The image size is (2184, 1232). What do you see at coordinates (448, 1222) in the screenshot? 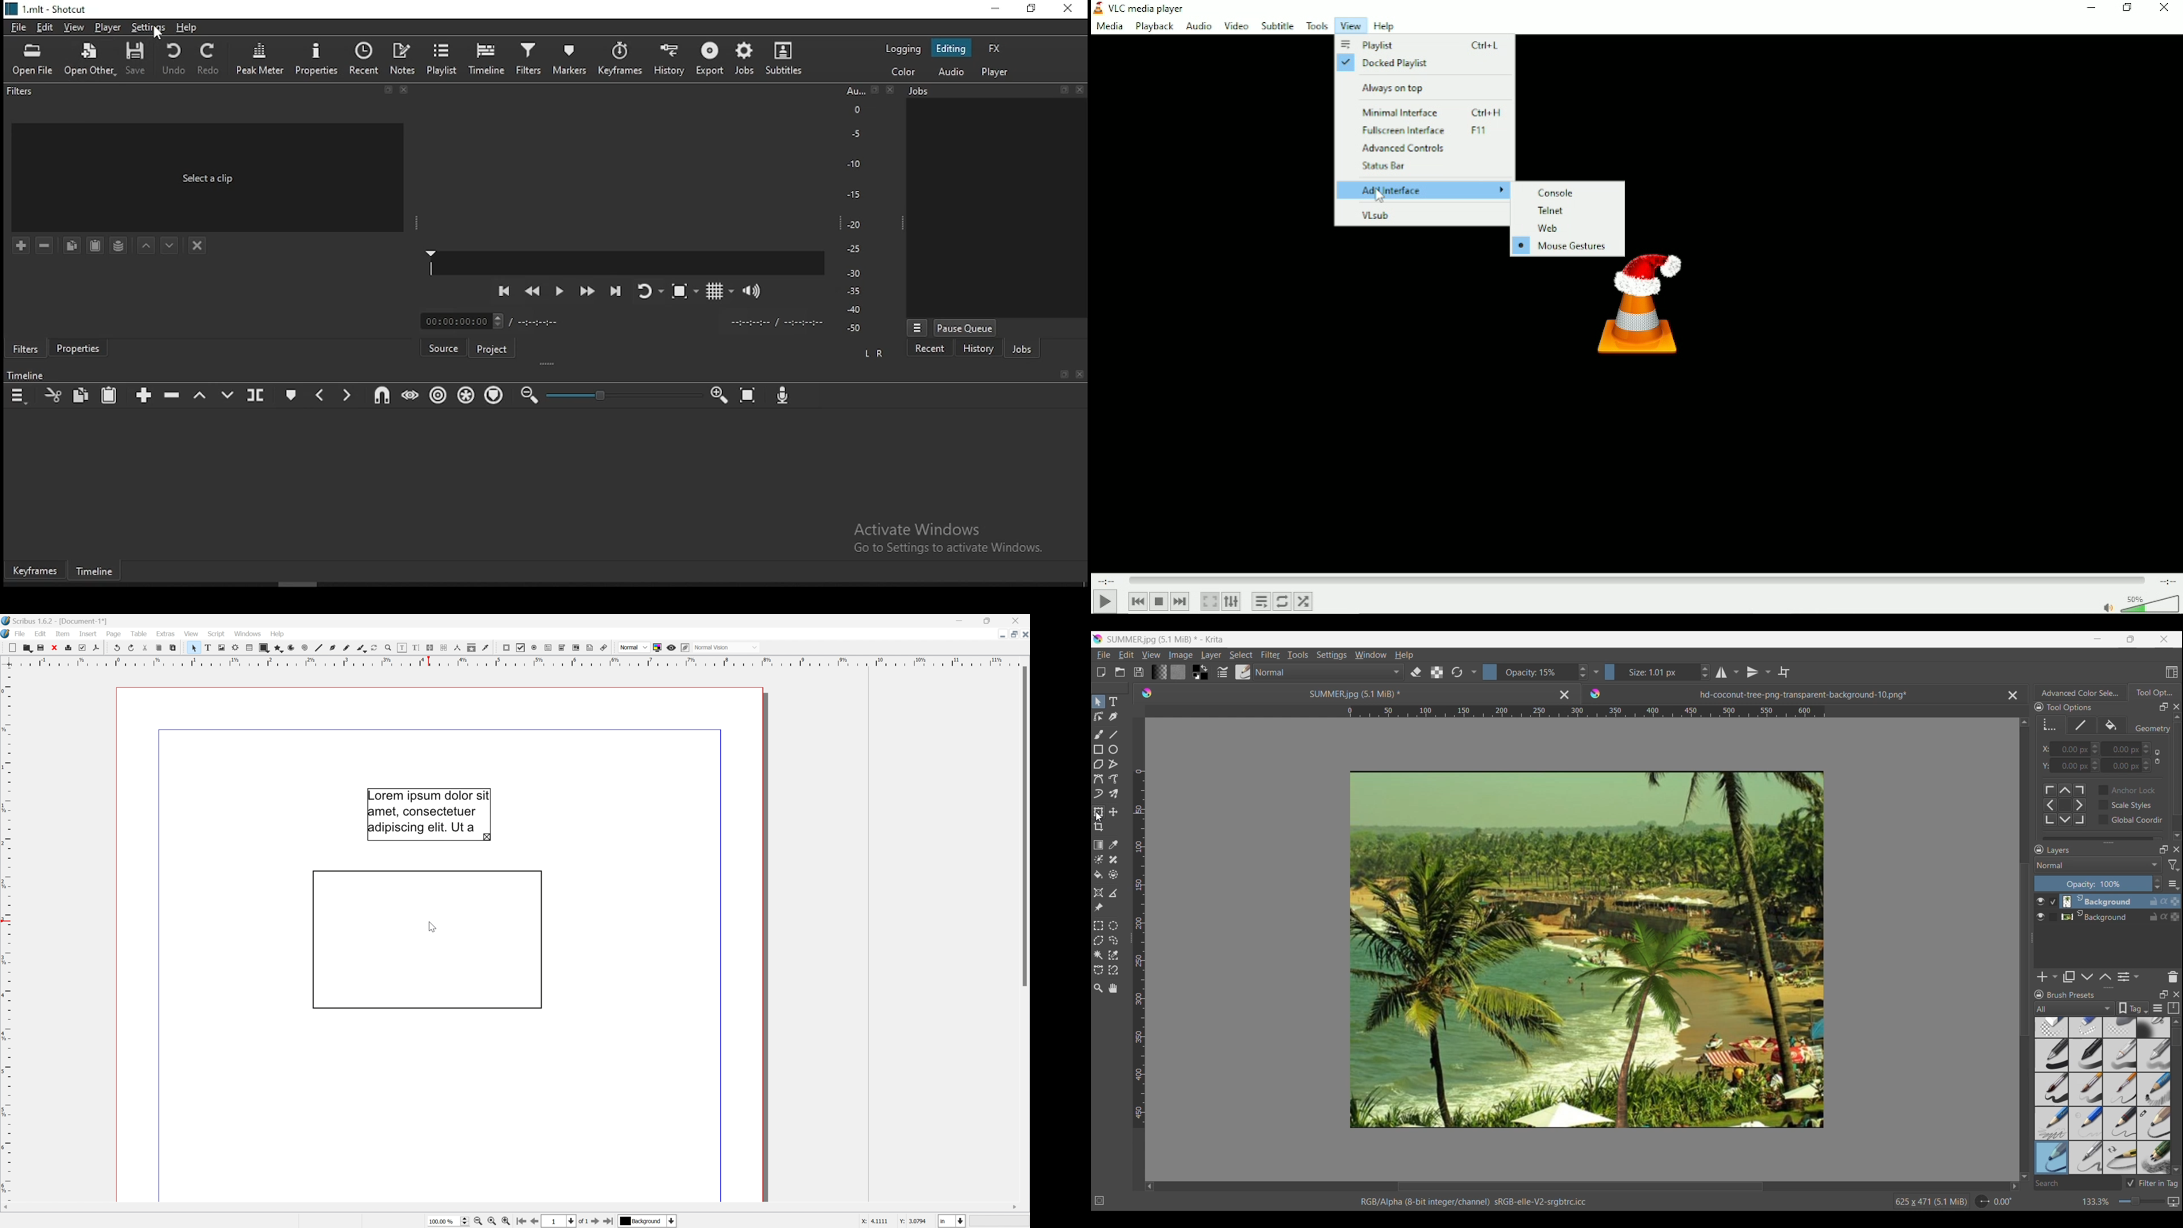
I see `Current zoom level` at bounding box center [448, 1222].